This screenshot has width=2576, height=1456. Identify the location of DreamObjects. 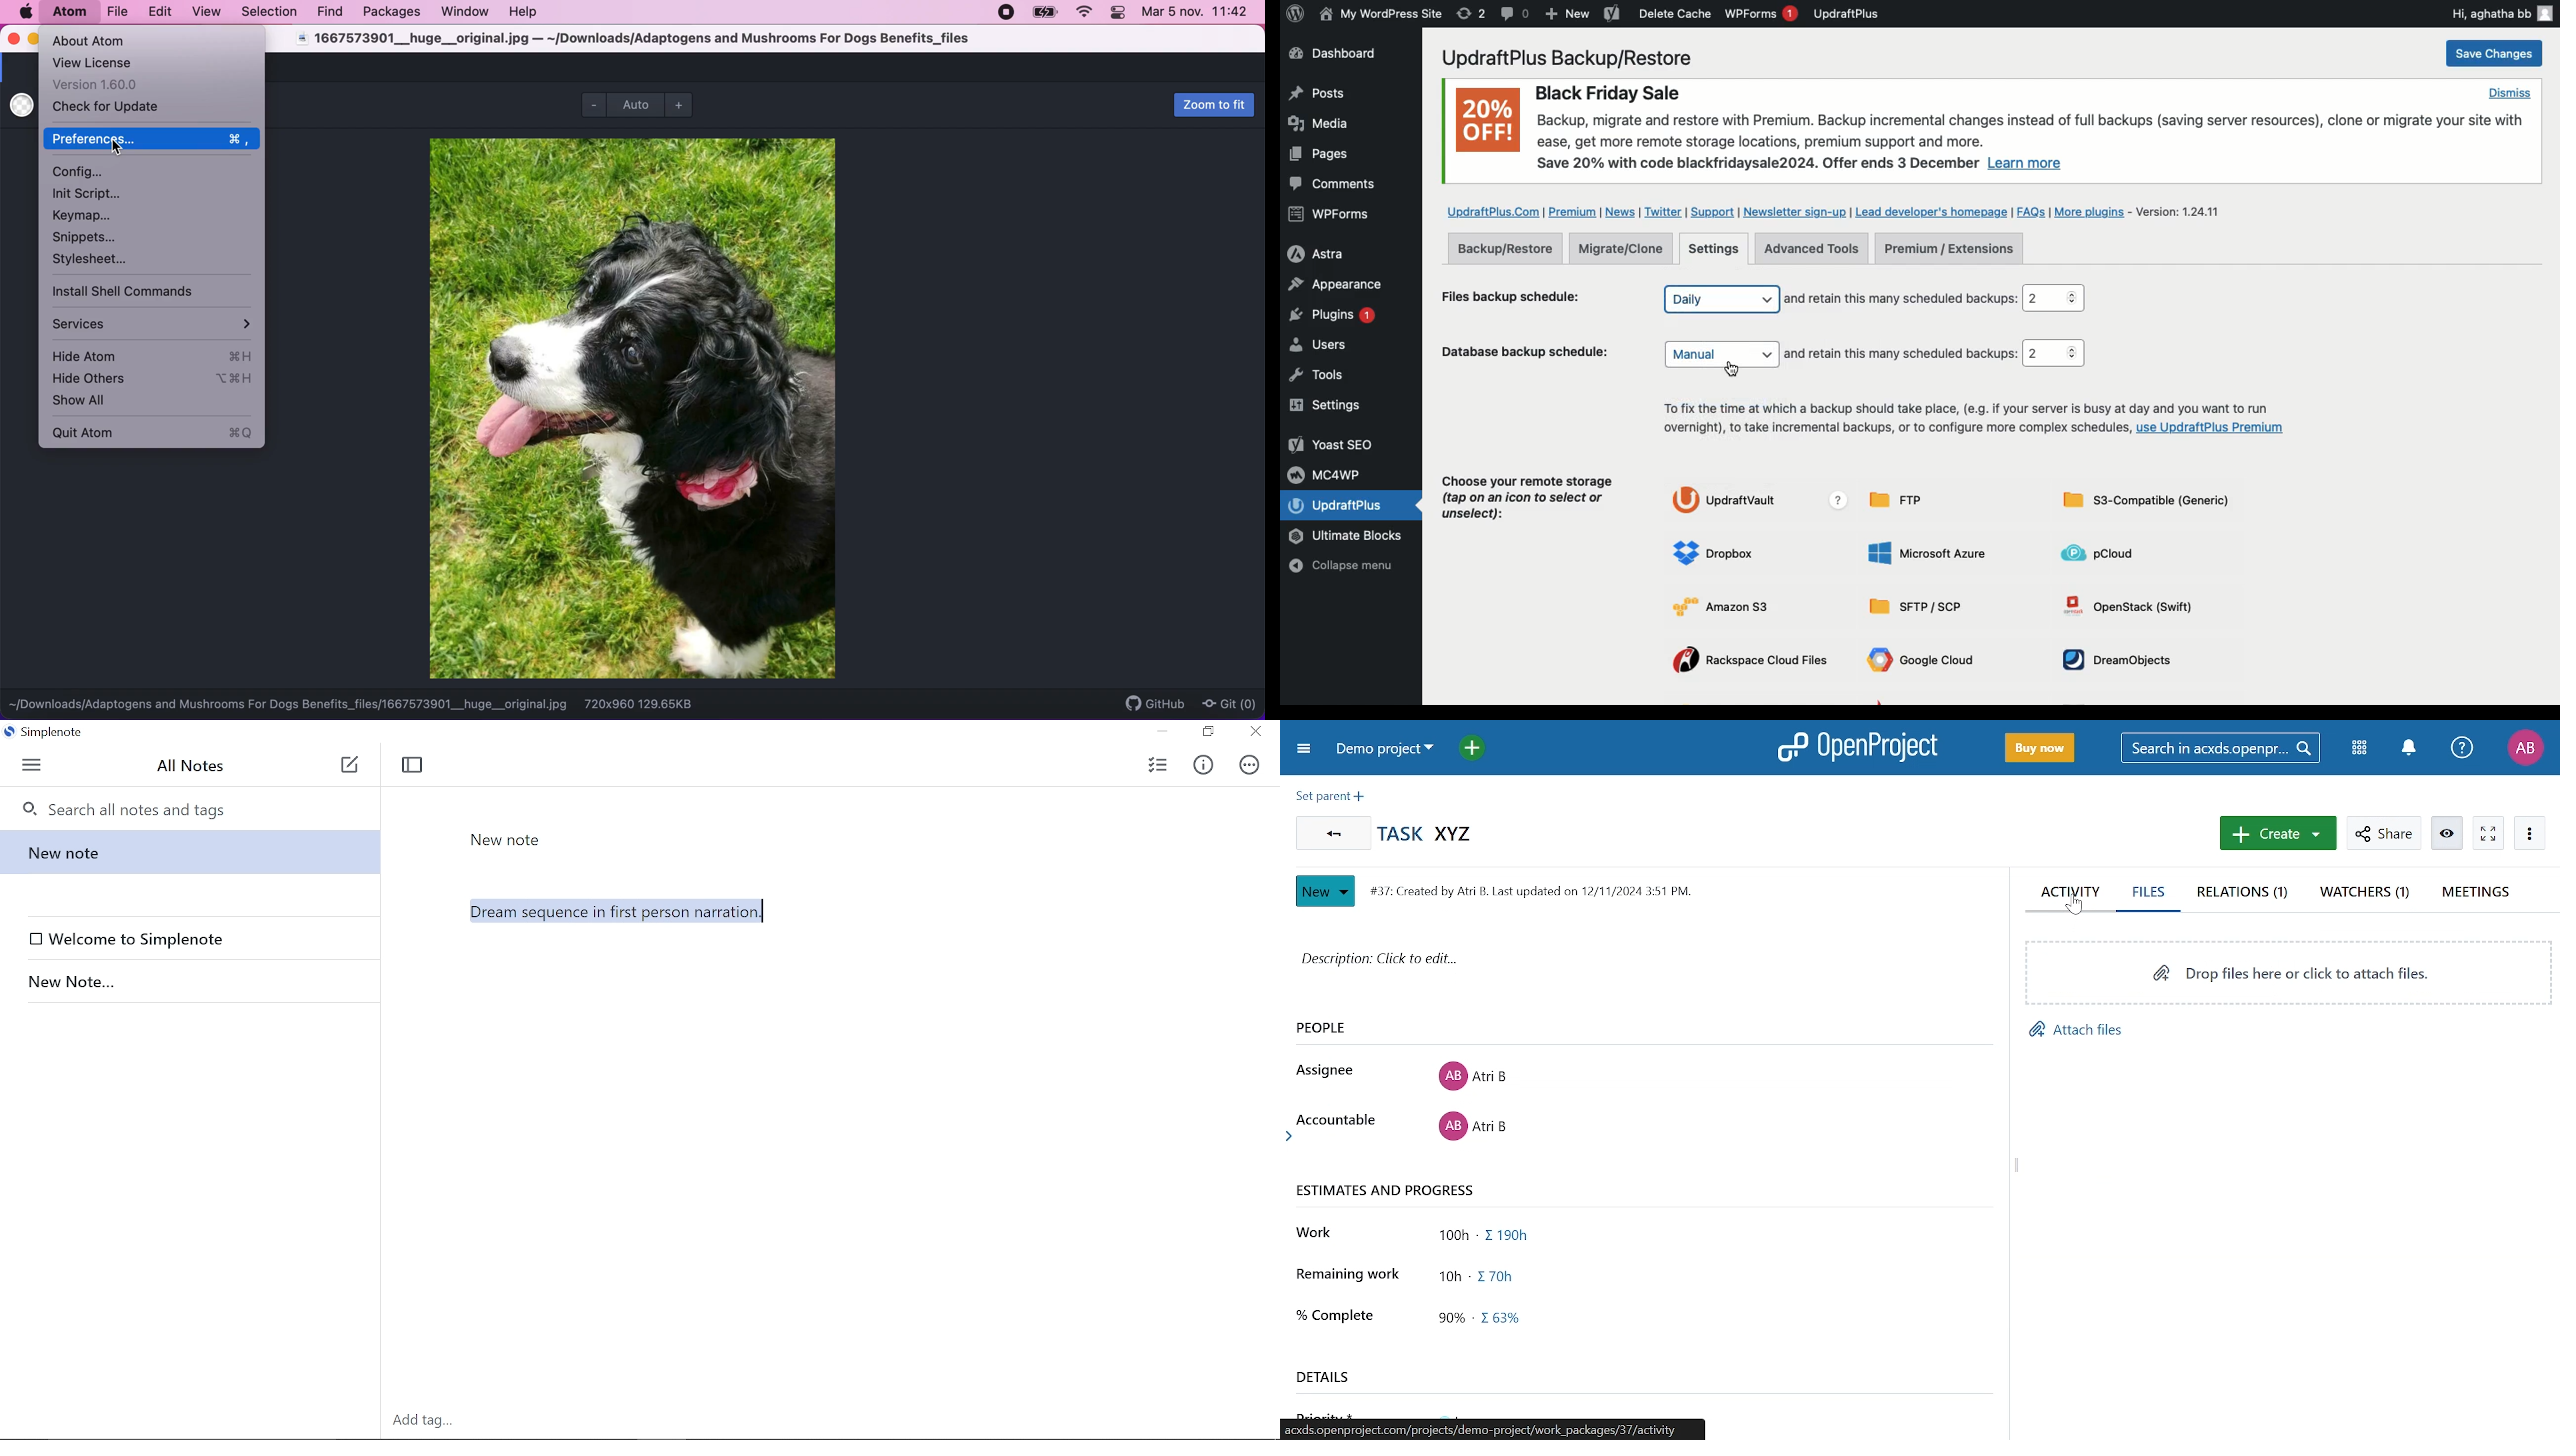
(2124, 660).